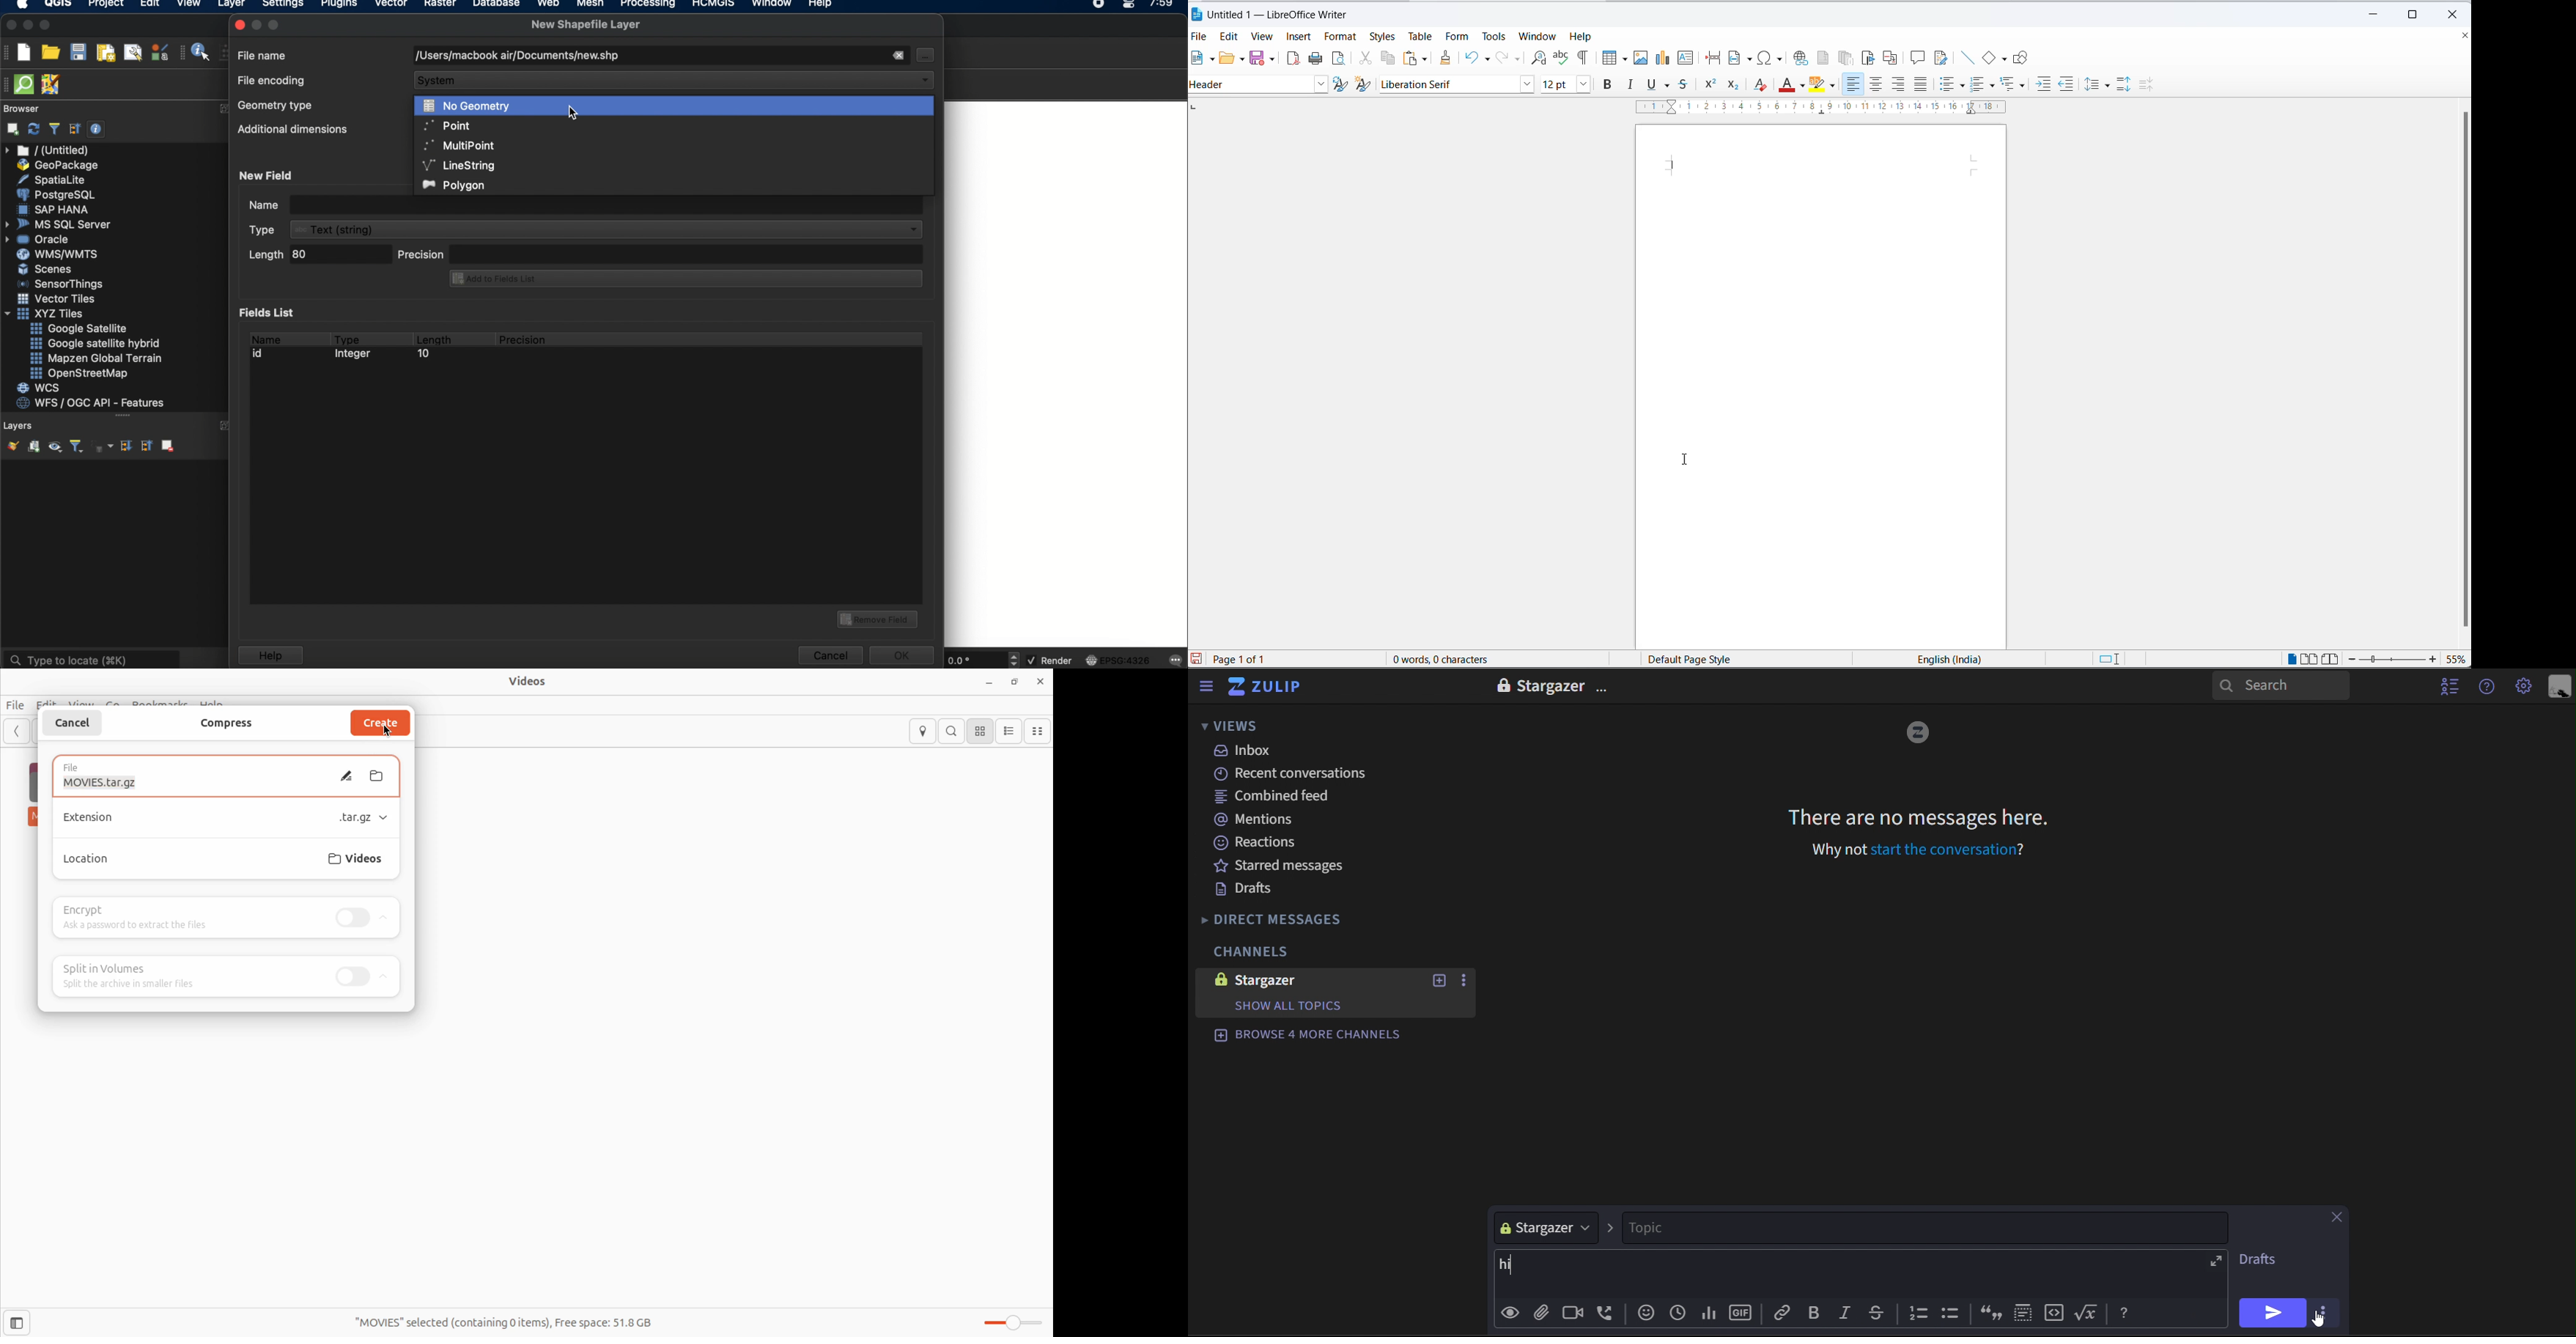 This screenshot has height=1344, width=2576. Describe the element at coordinates (1761, 84) in the screenshot. I see `clear direct formatting` at that location.